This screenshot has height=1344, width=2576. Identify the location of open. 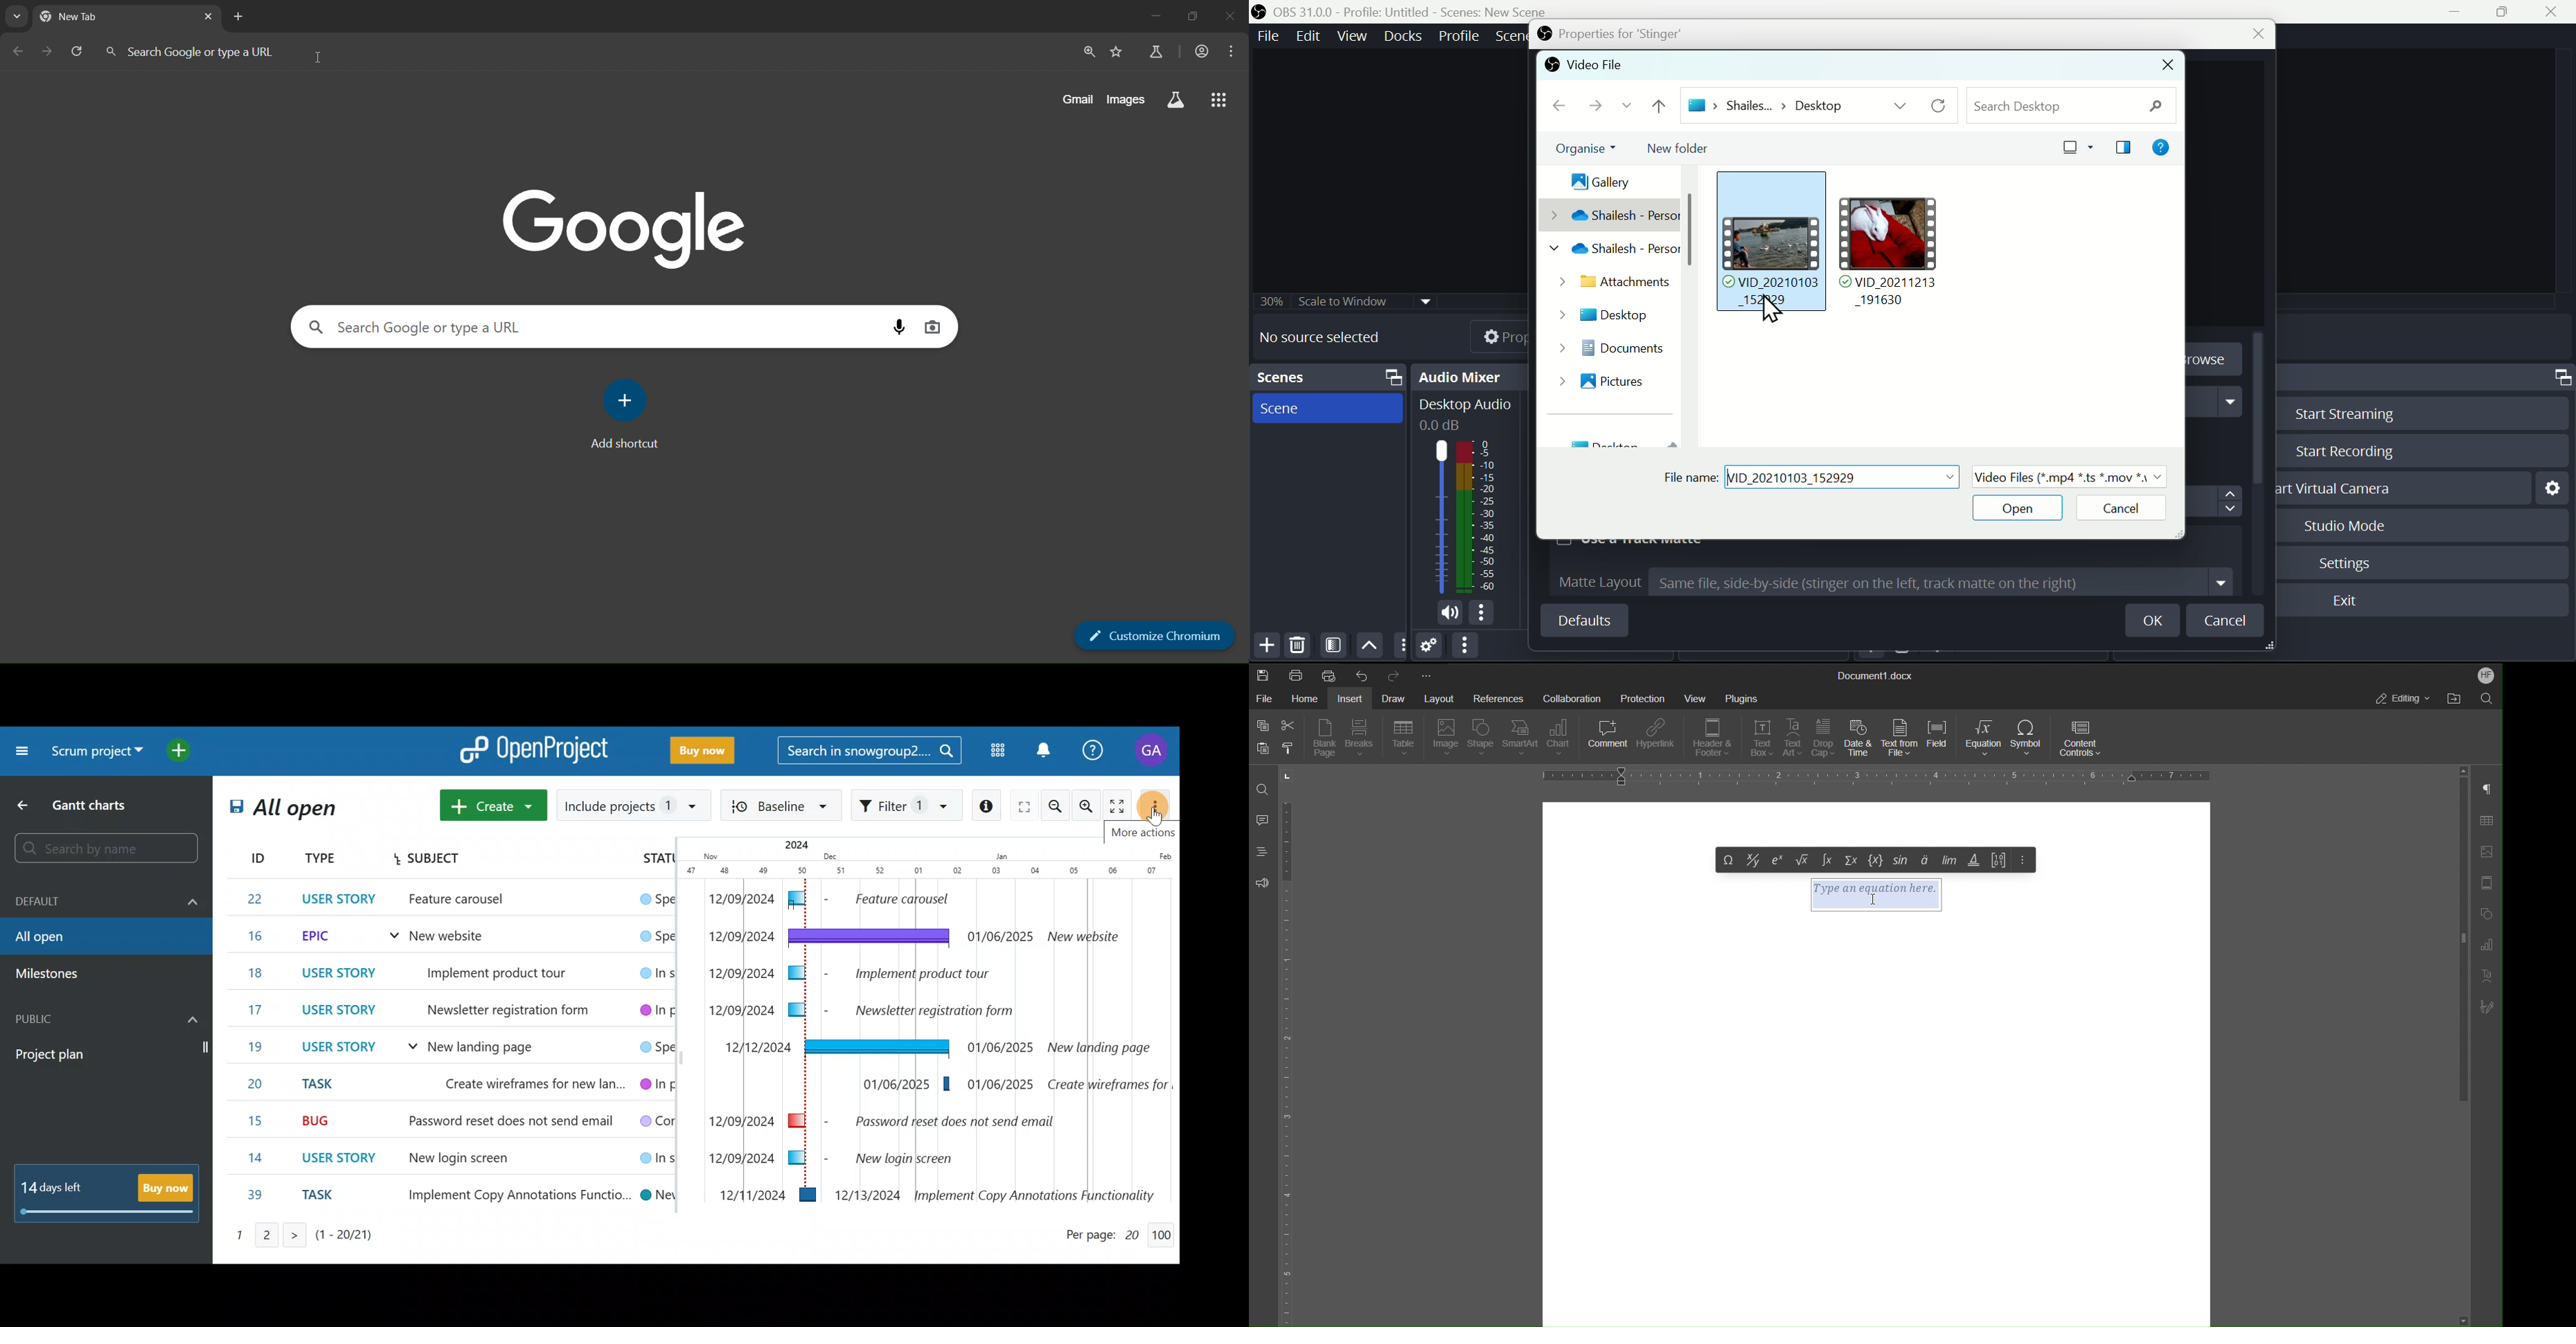
(2018, 509).